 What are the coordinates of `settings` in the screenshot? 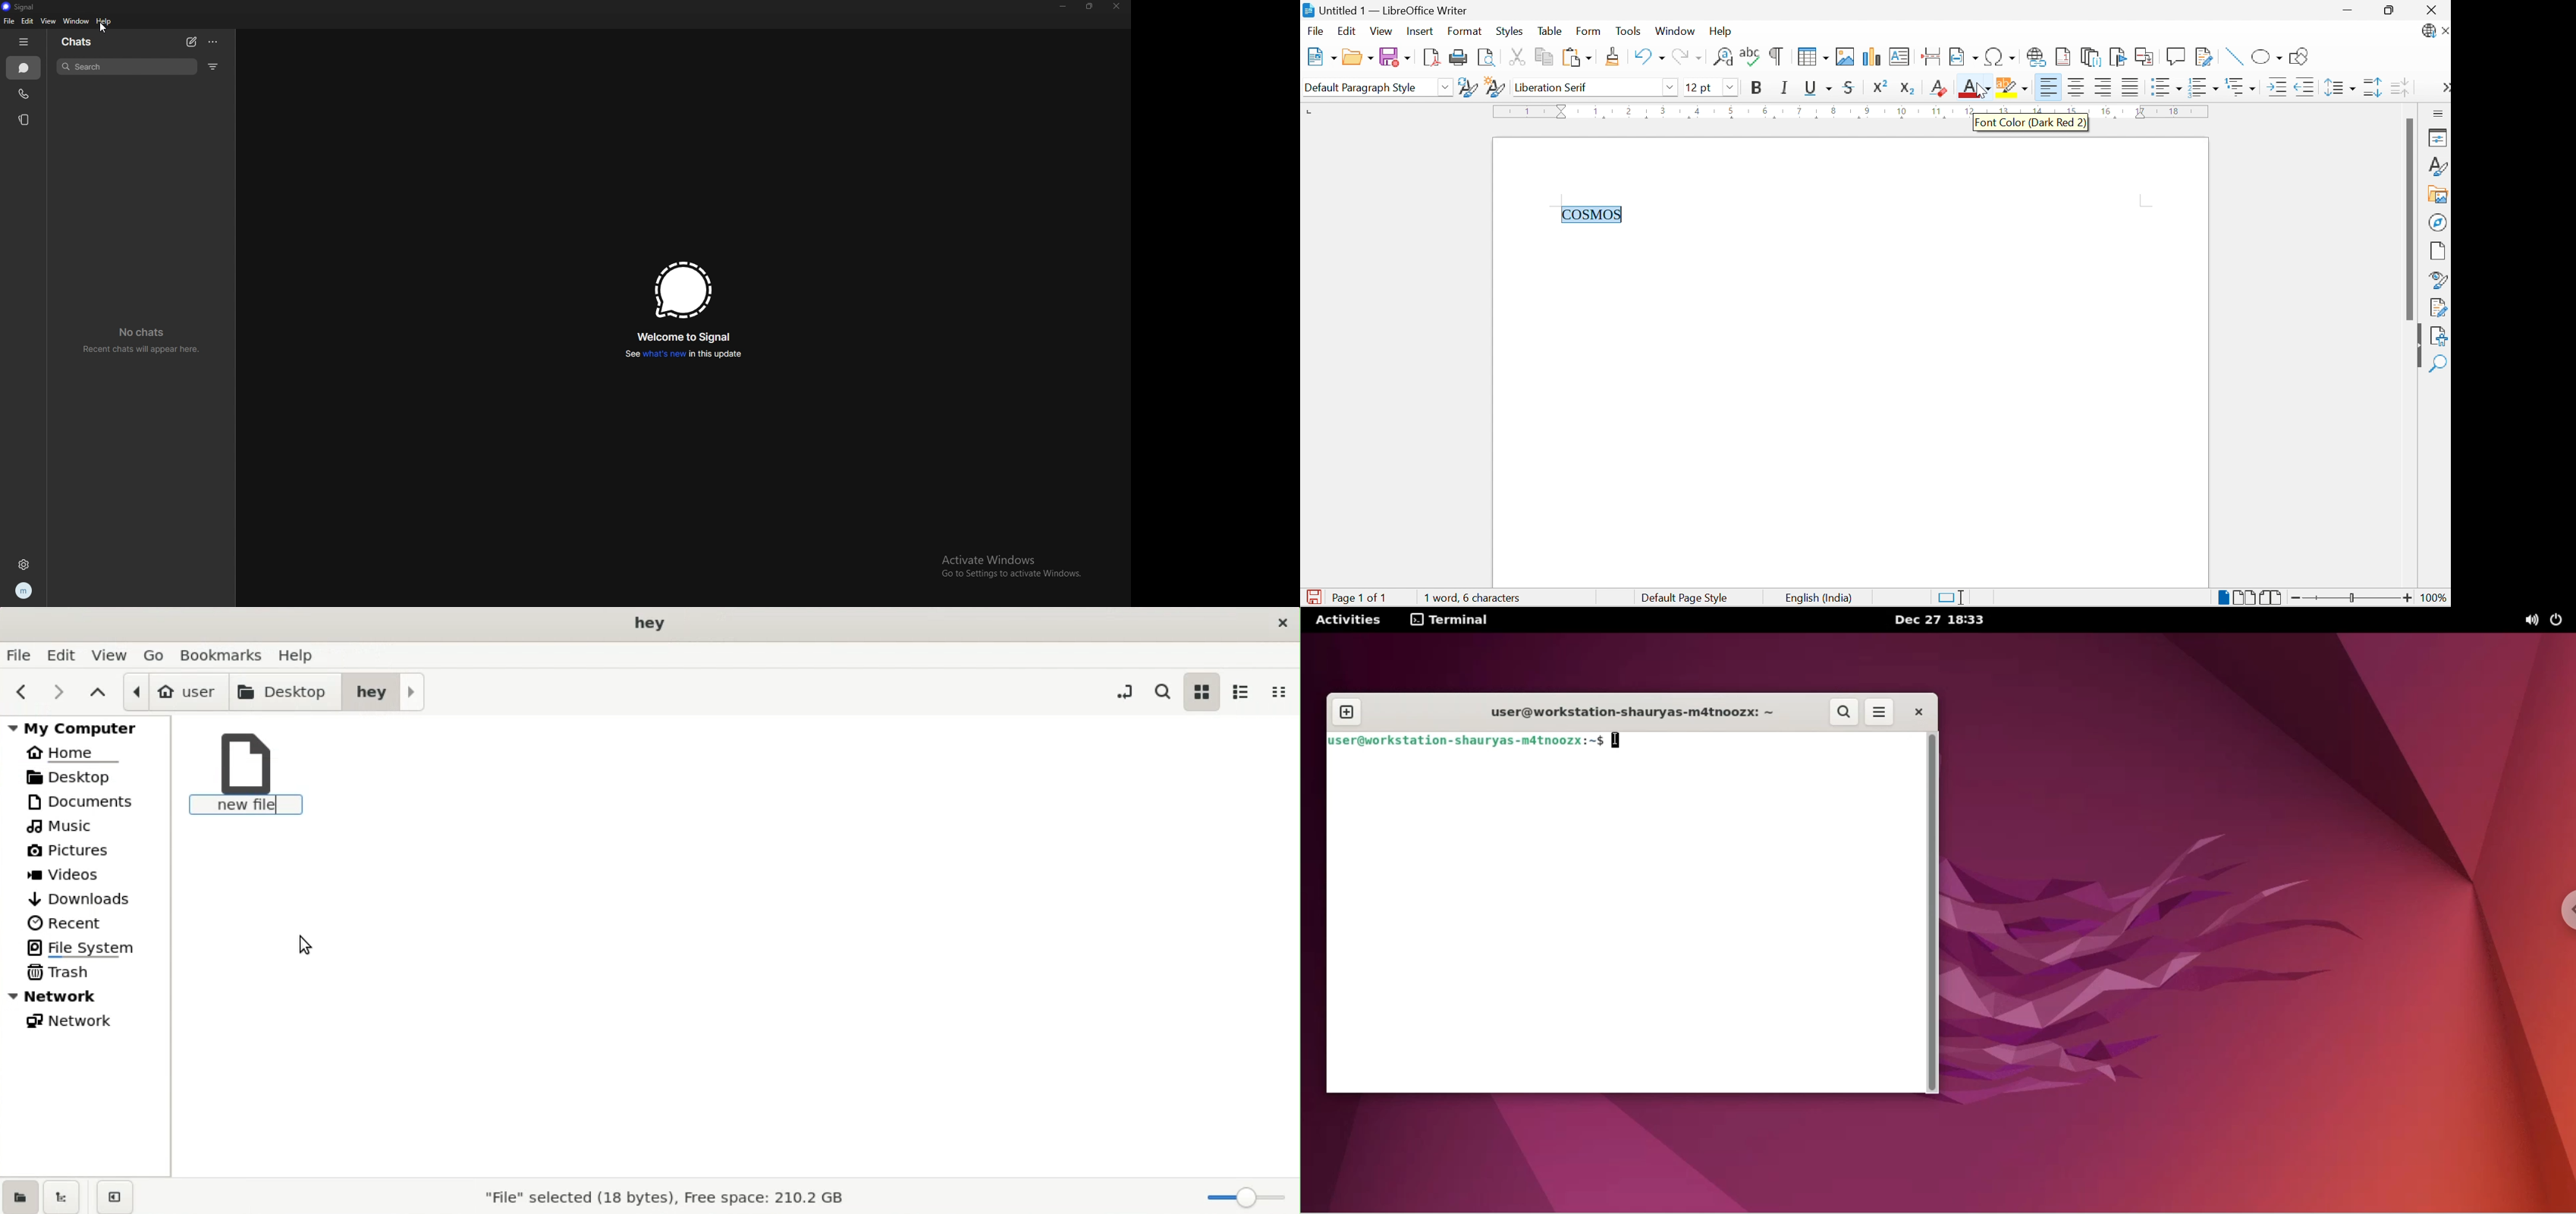 It's located at (25, 564).